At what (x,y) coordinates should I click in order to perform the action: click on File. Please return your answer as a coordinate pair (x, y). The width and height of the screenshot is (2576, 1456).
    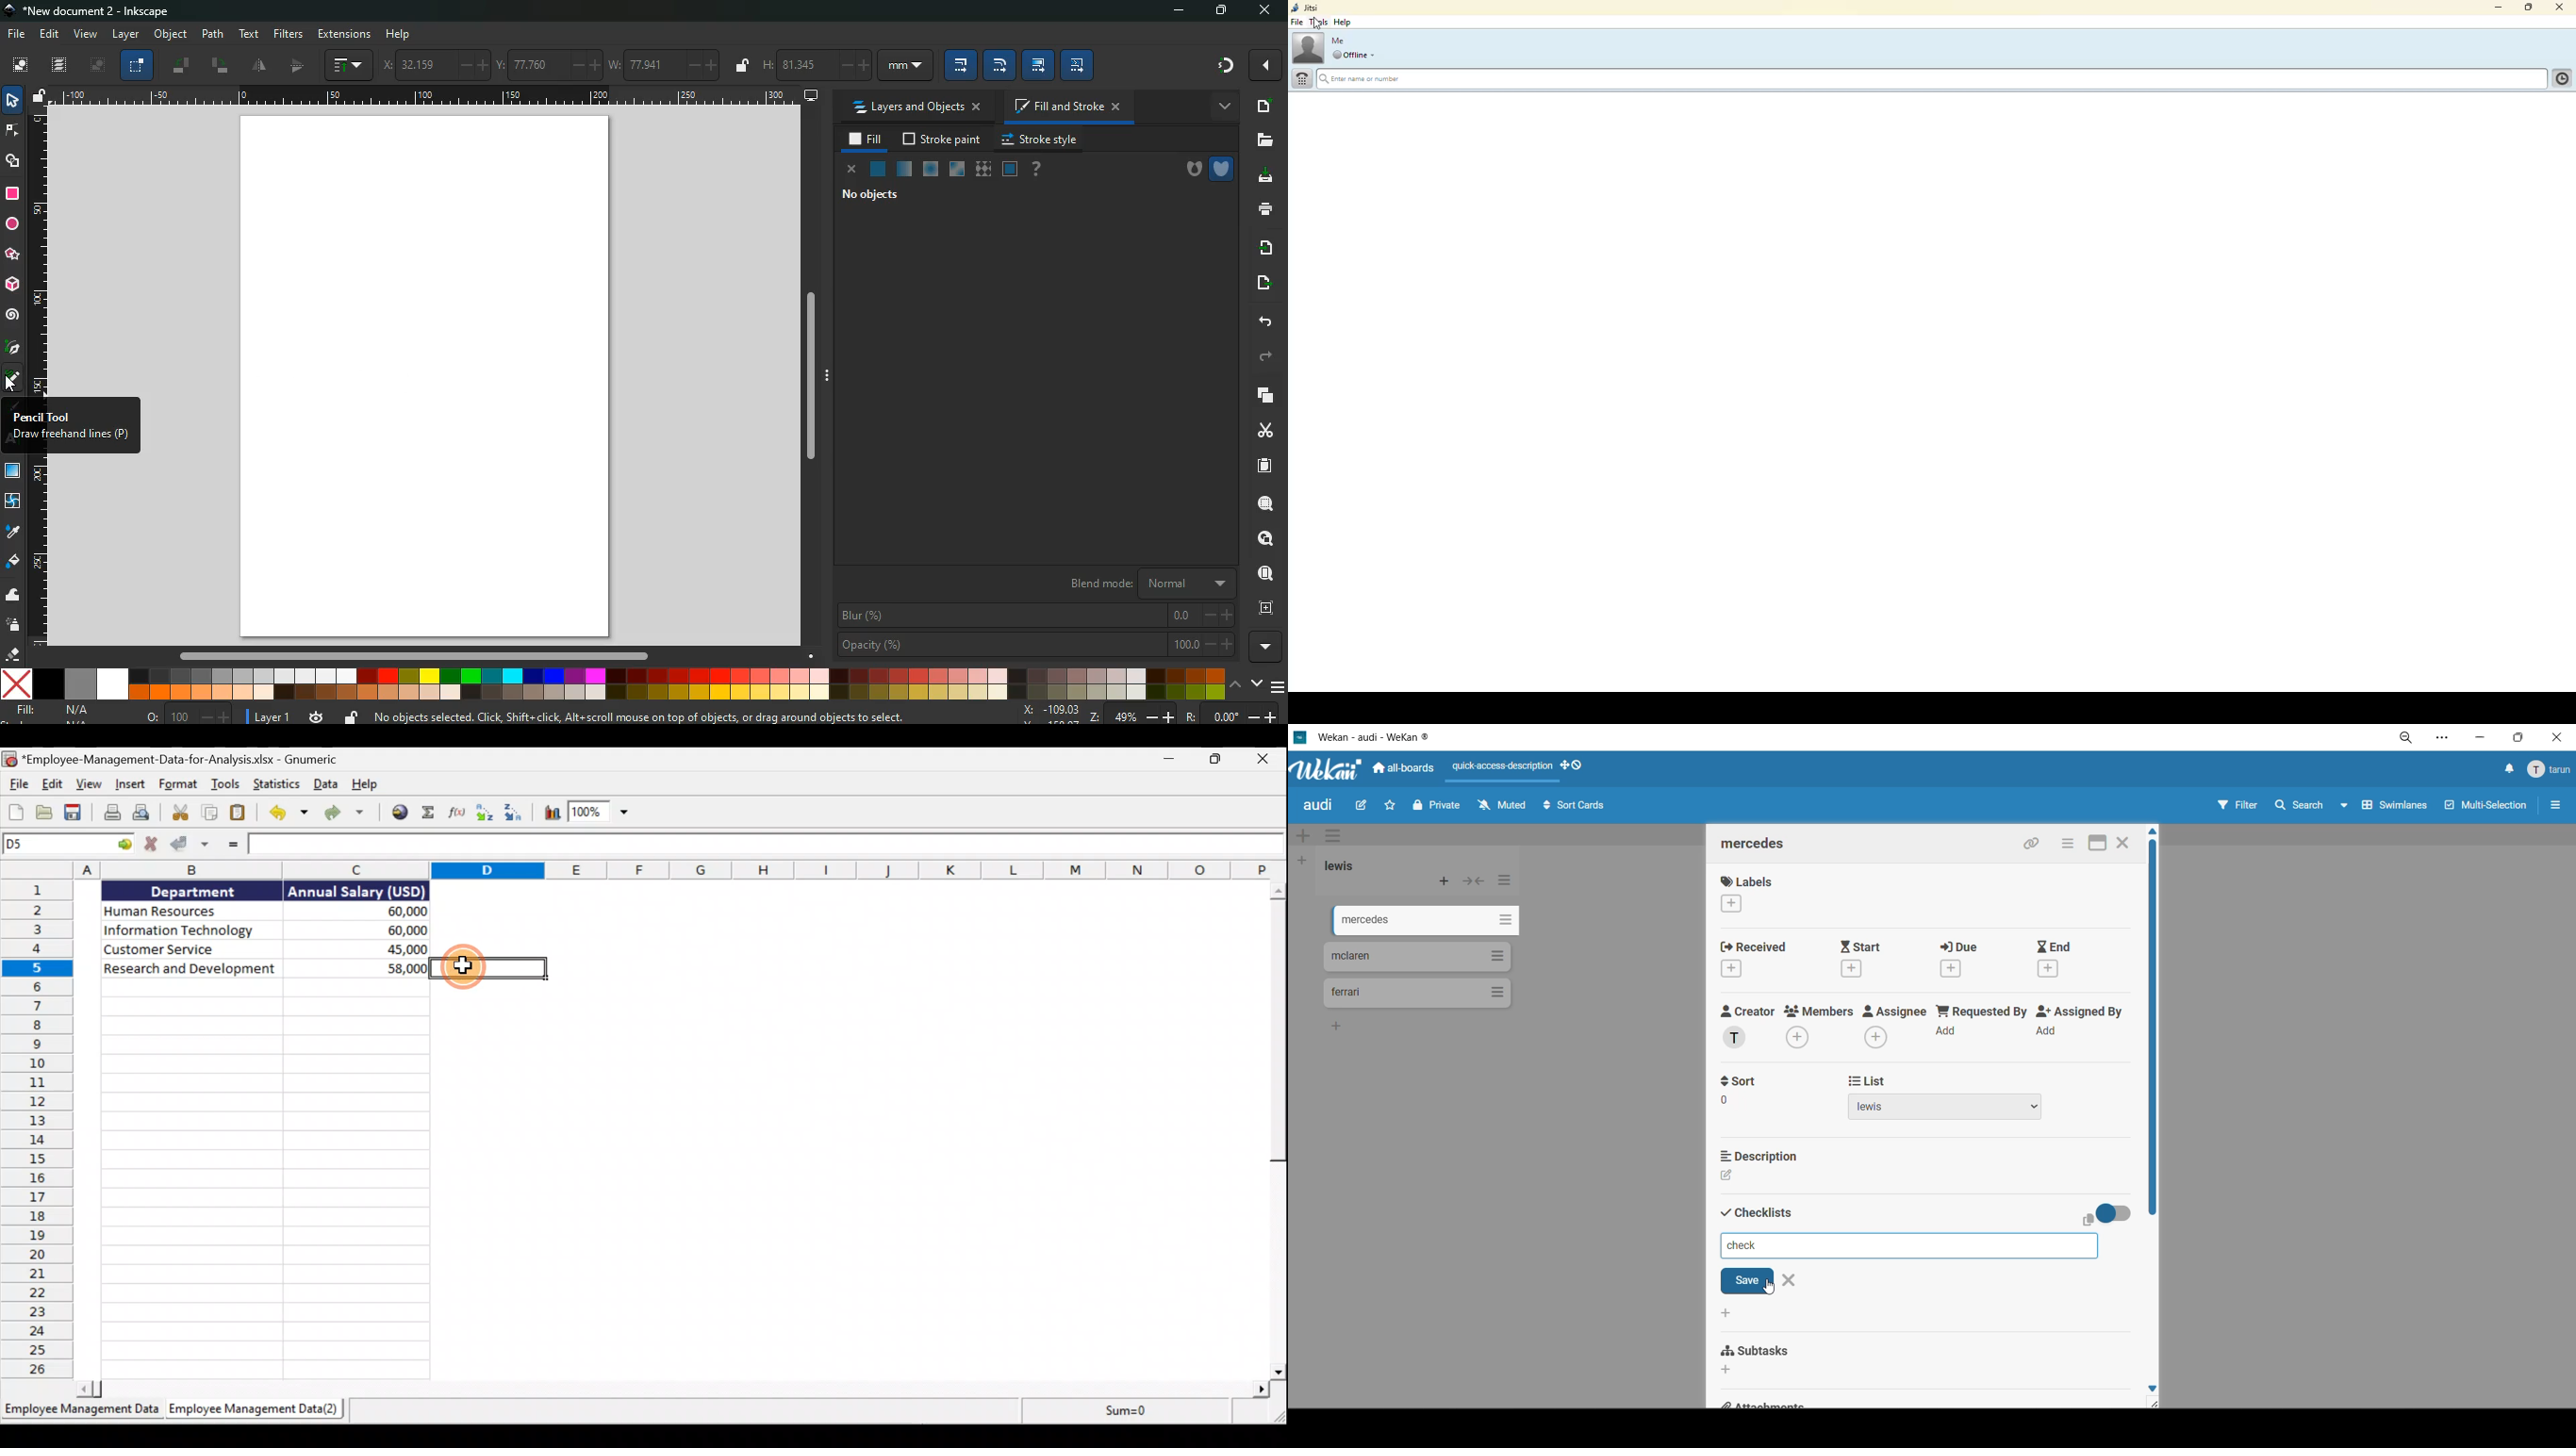
    Looking at the image, I should click on (17, 783).